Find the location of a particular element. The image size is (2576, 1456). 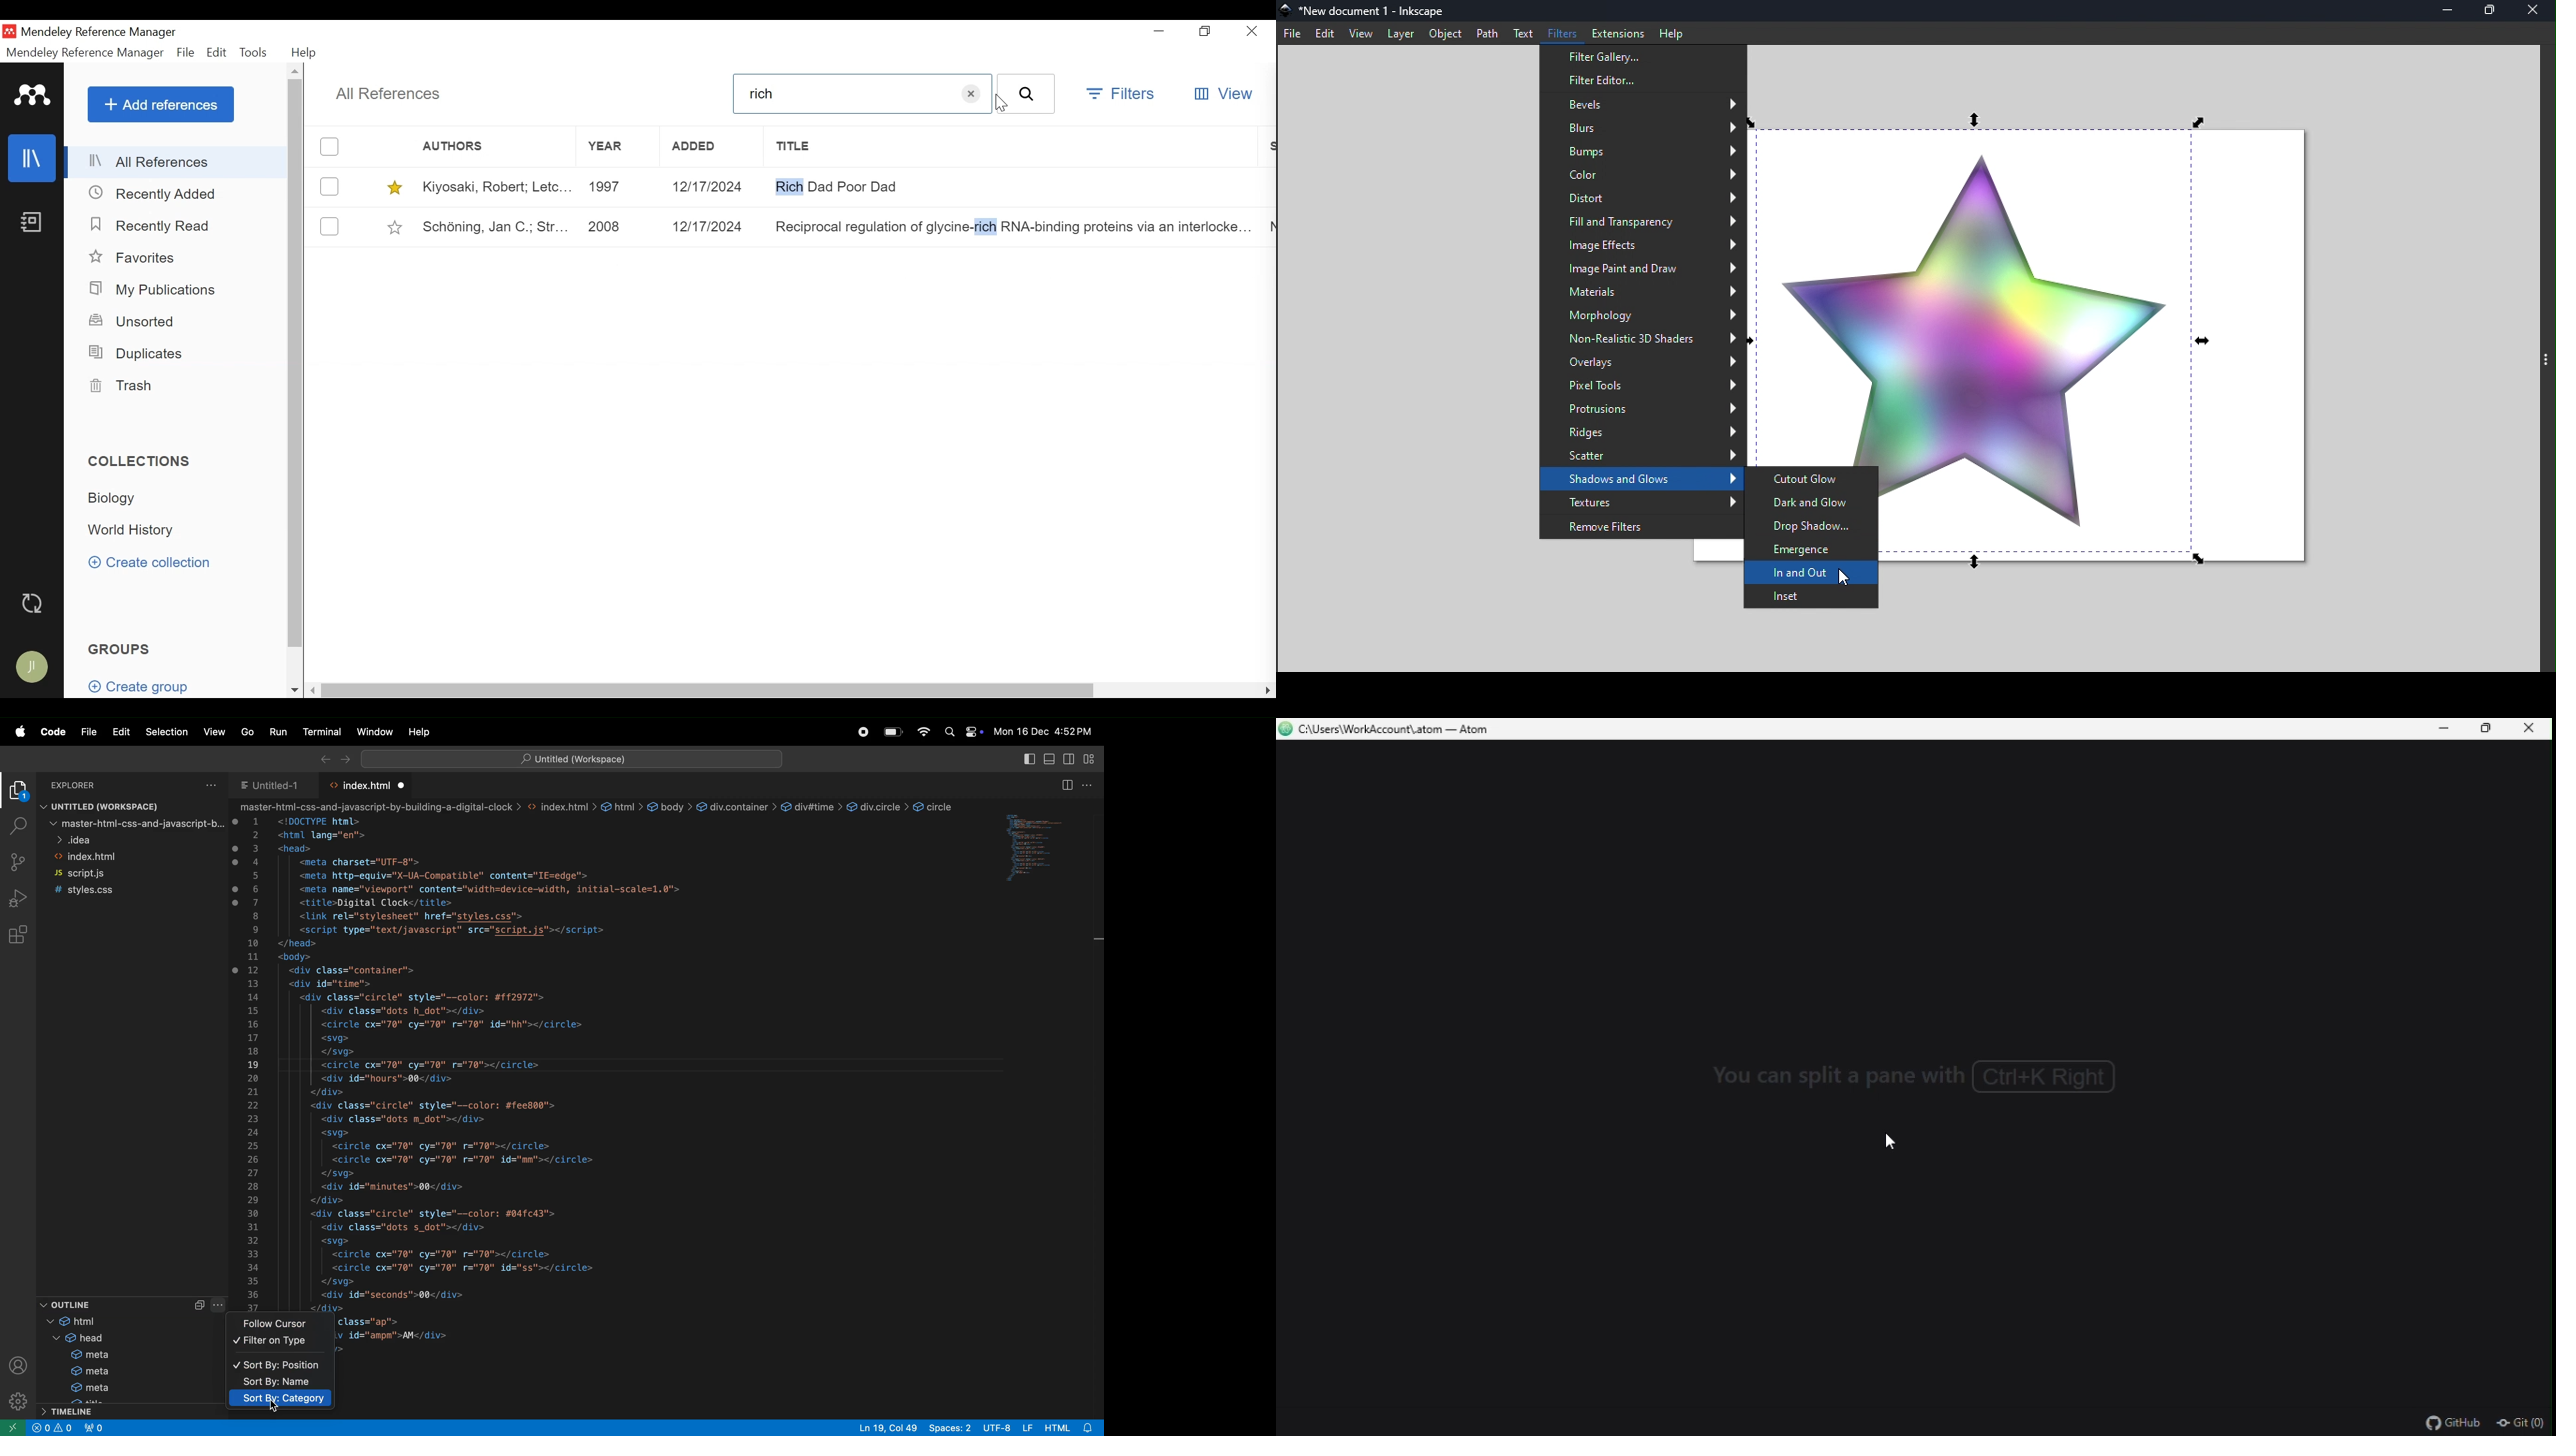

Scroll Right is located at coordinates (1266, 691).